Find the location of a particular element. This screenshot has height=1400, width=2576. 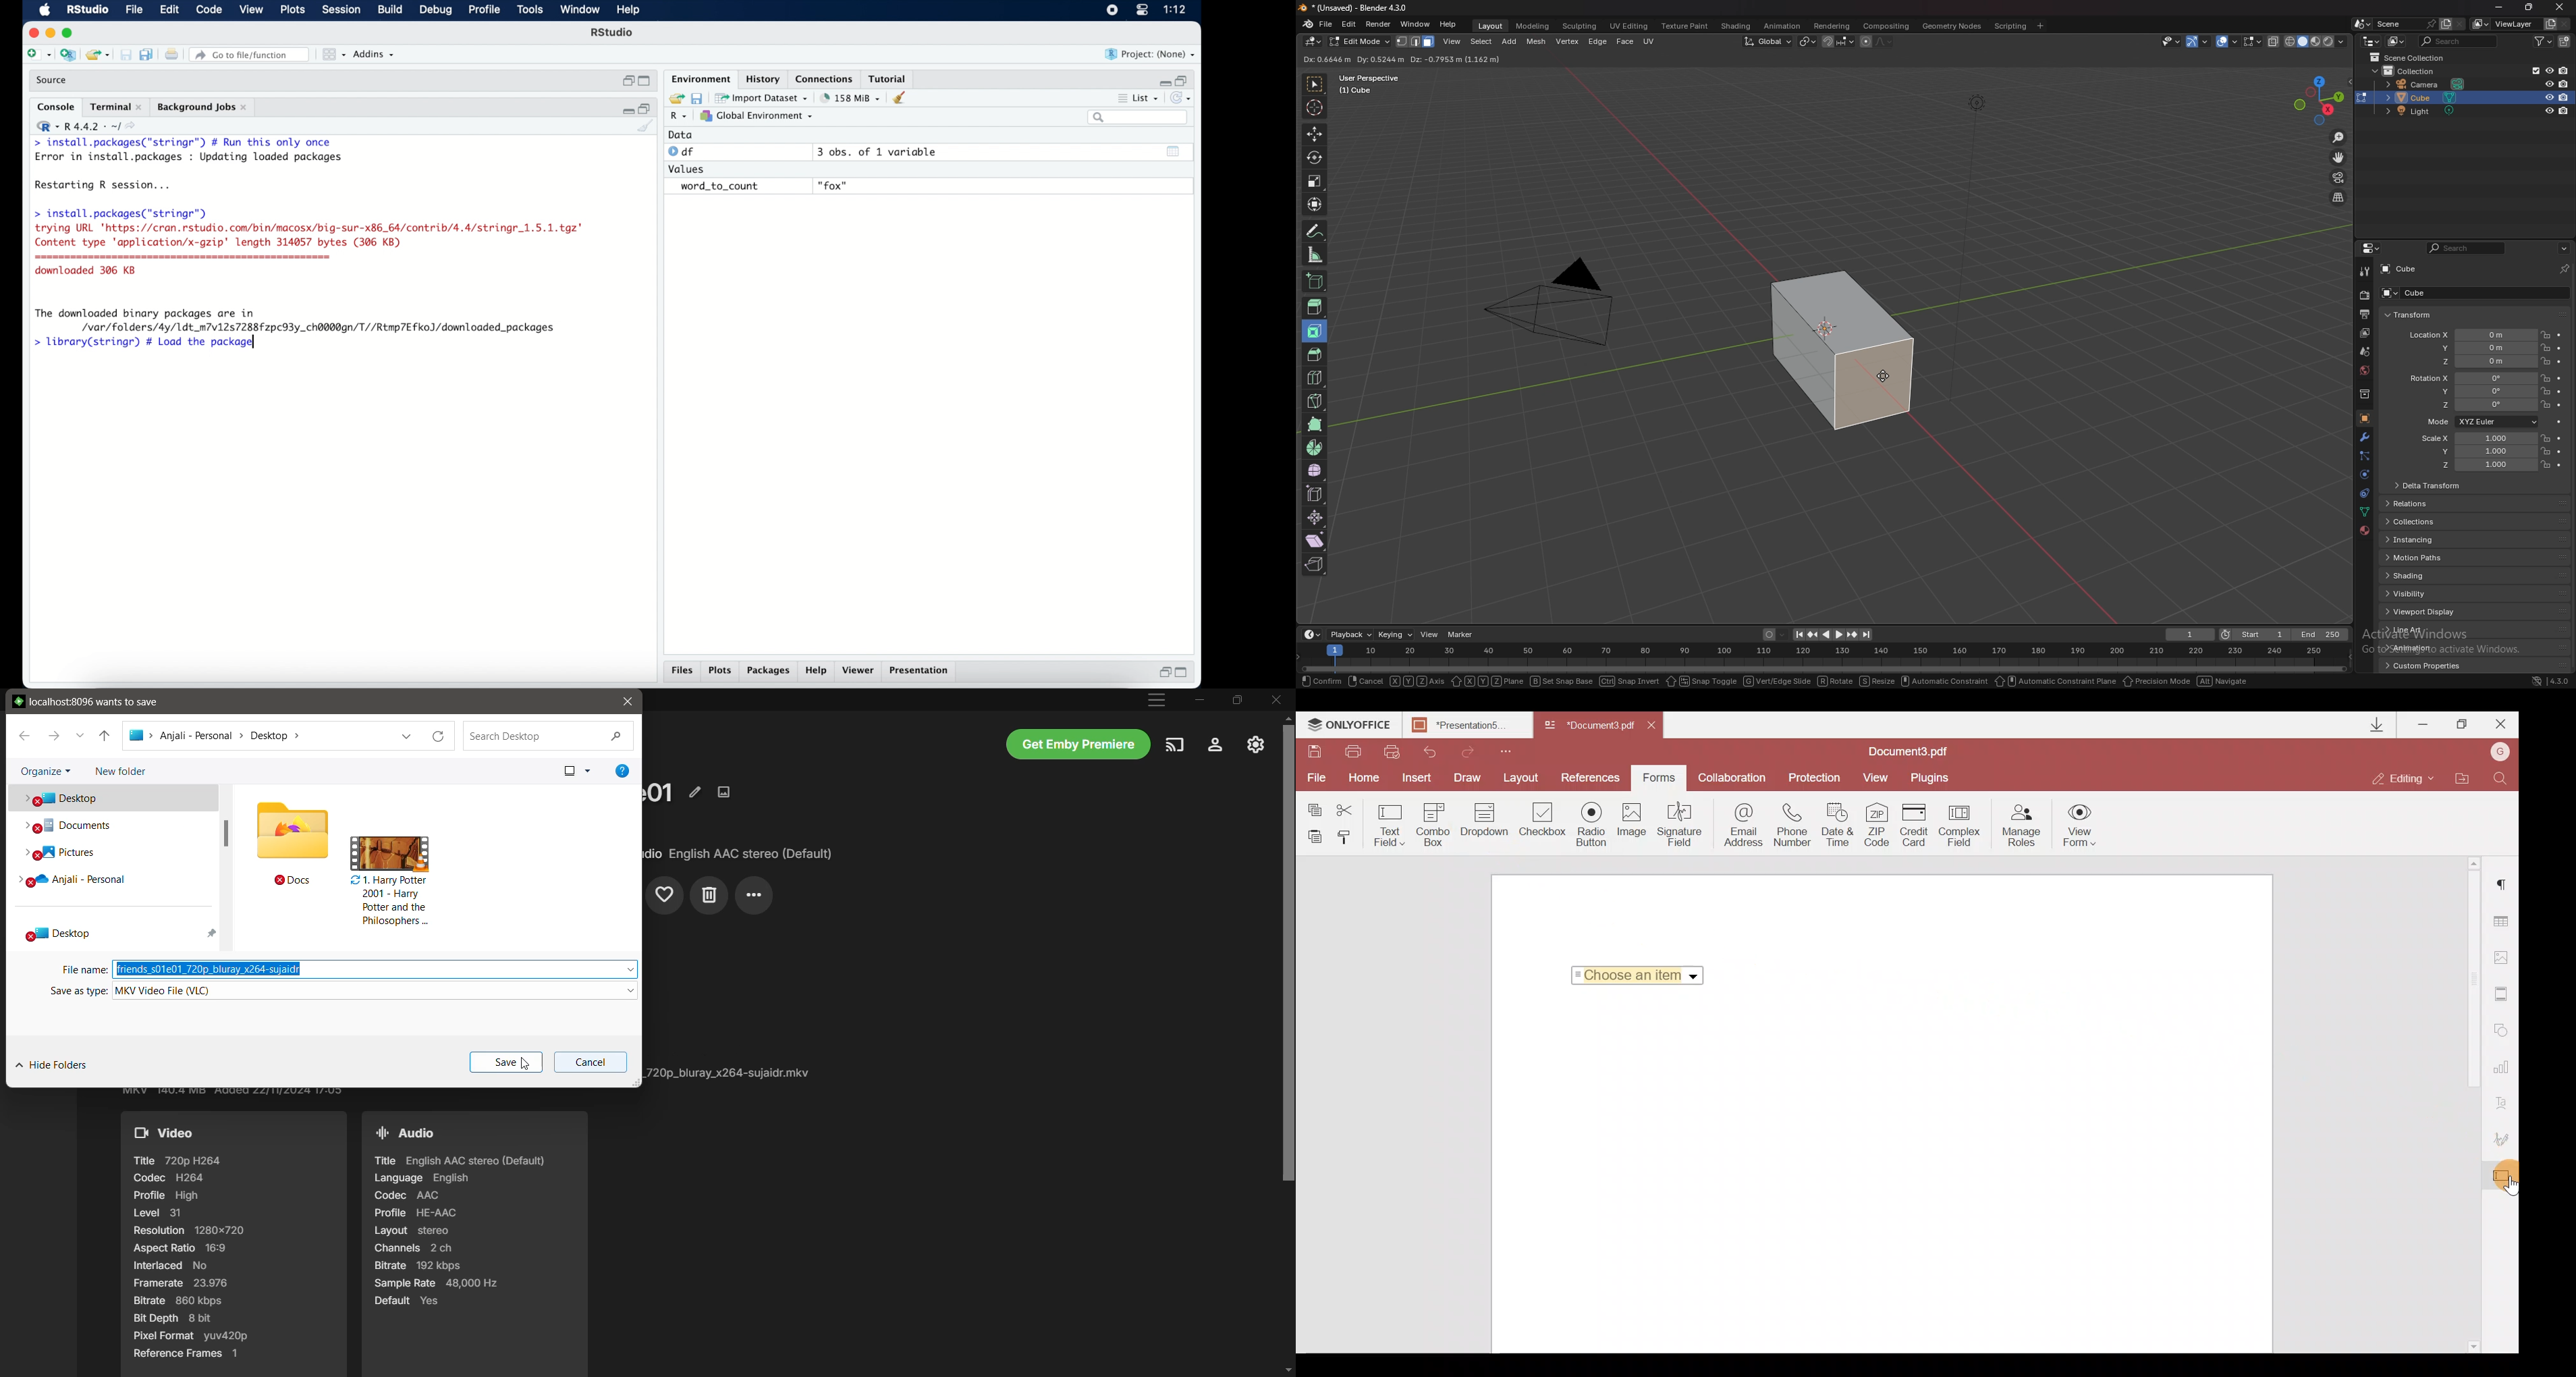

move is located at coordinates (2340, 157).